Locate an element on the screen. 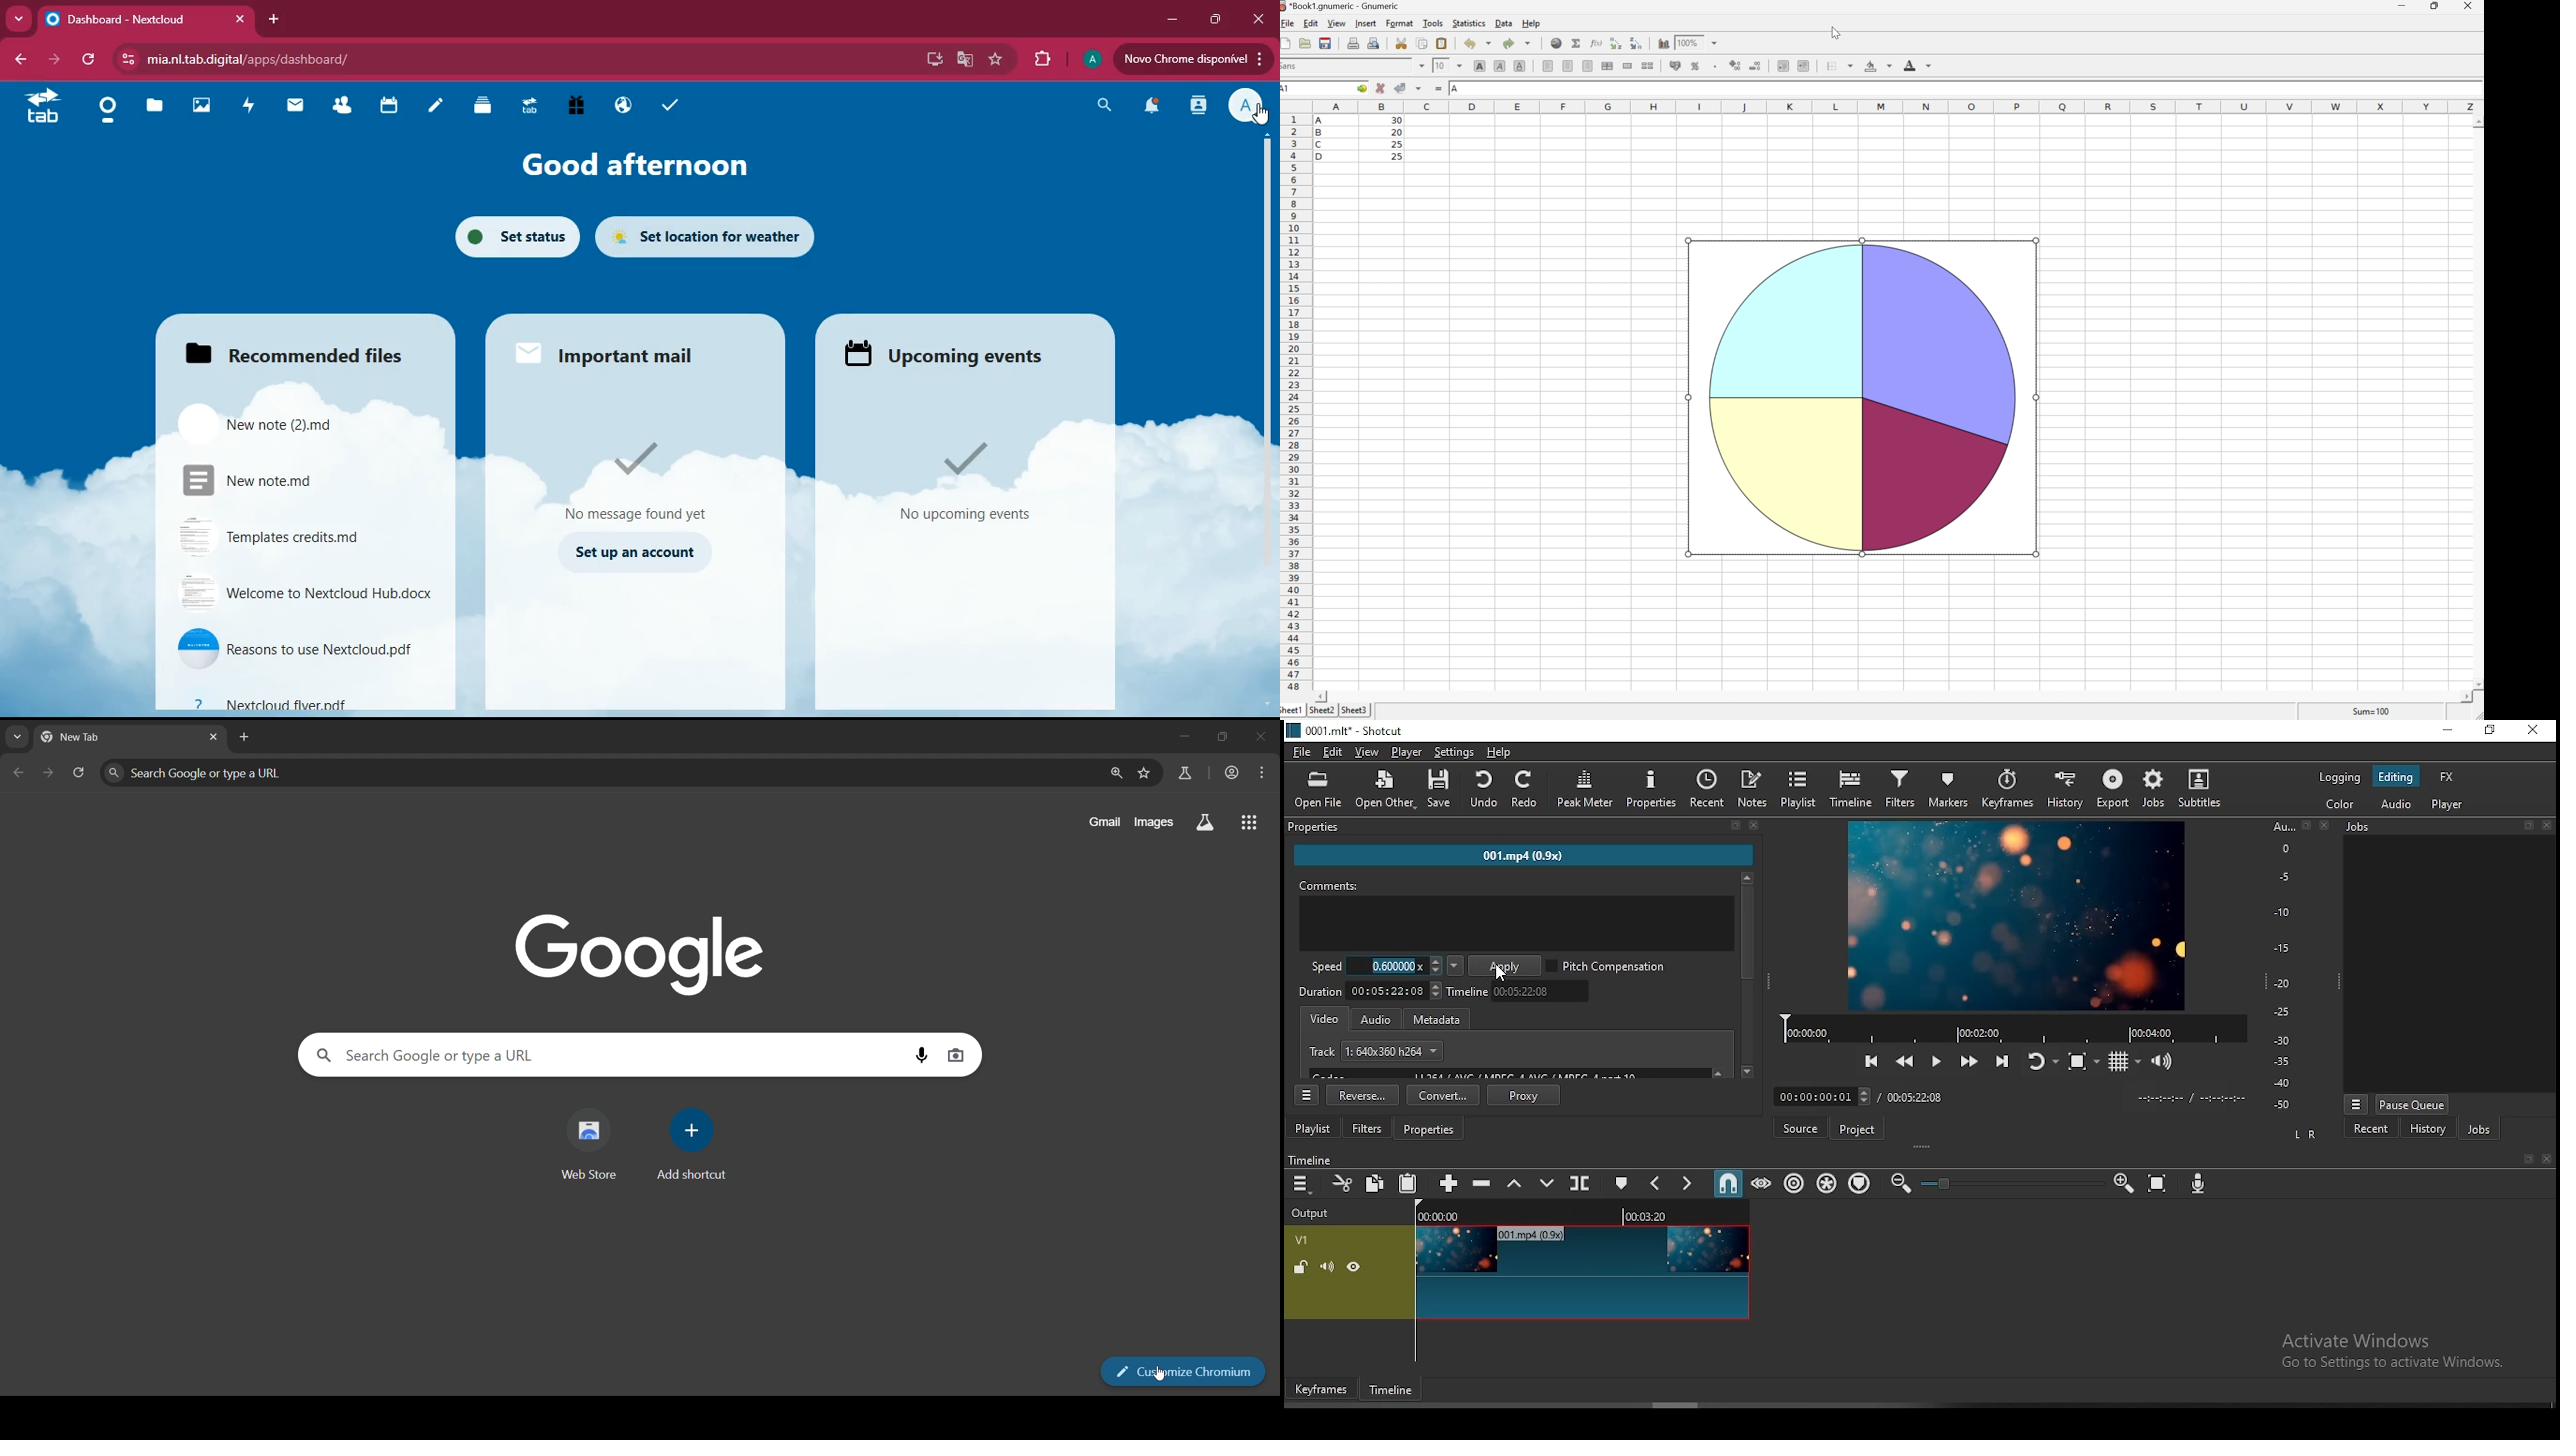 The height and width of the screenshot is (1456, 2576). recent is located at coordinates (2374, 1128).